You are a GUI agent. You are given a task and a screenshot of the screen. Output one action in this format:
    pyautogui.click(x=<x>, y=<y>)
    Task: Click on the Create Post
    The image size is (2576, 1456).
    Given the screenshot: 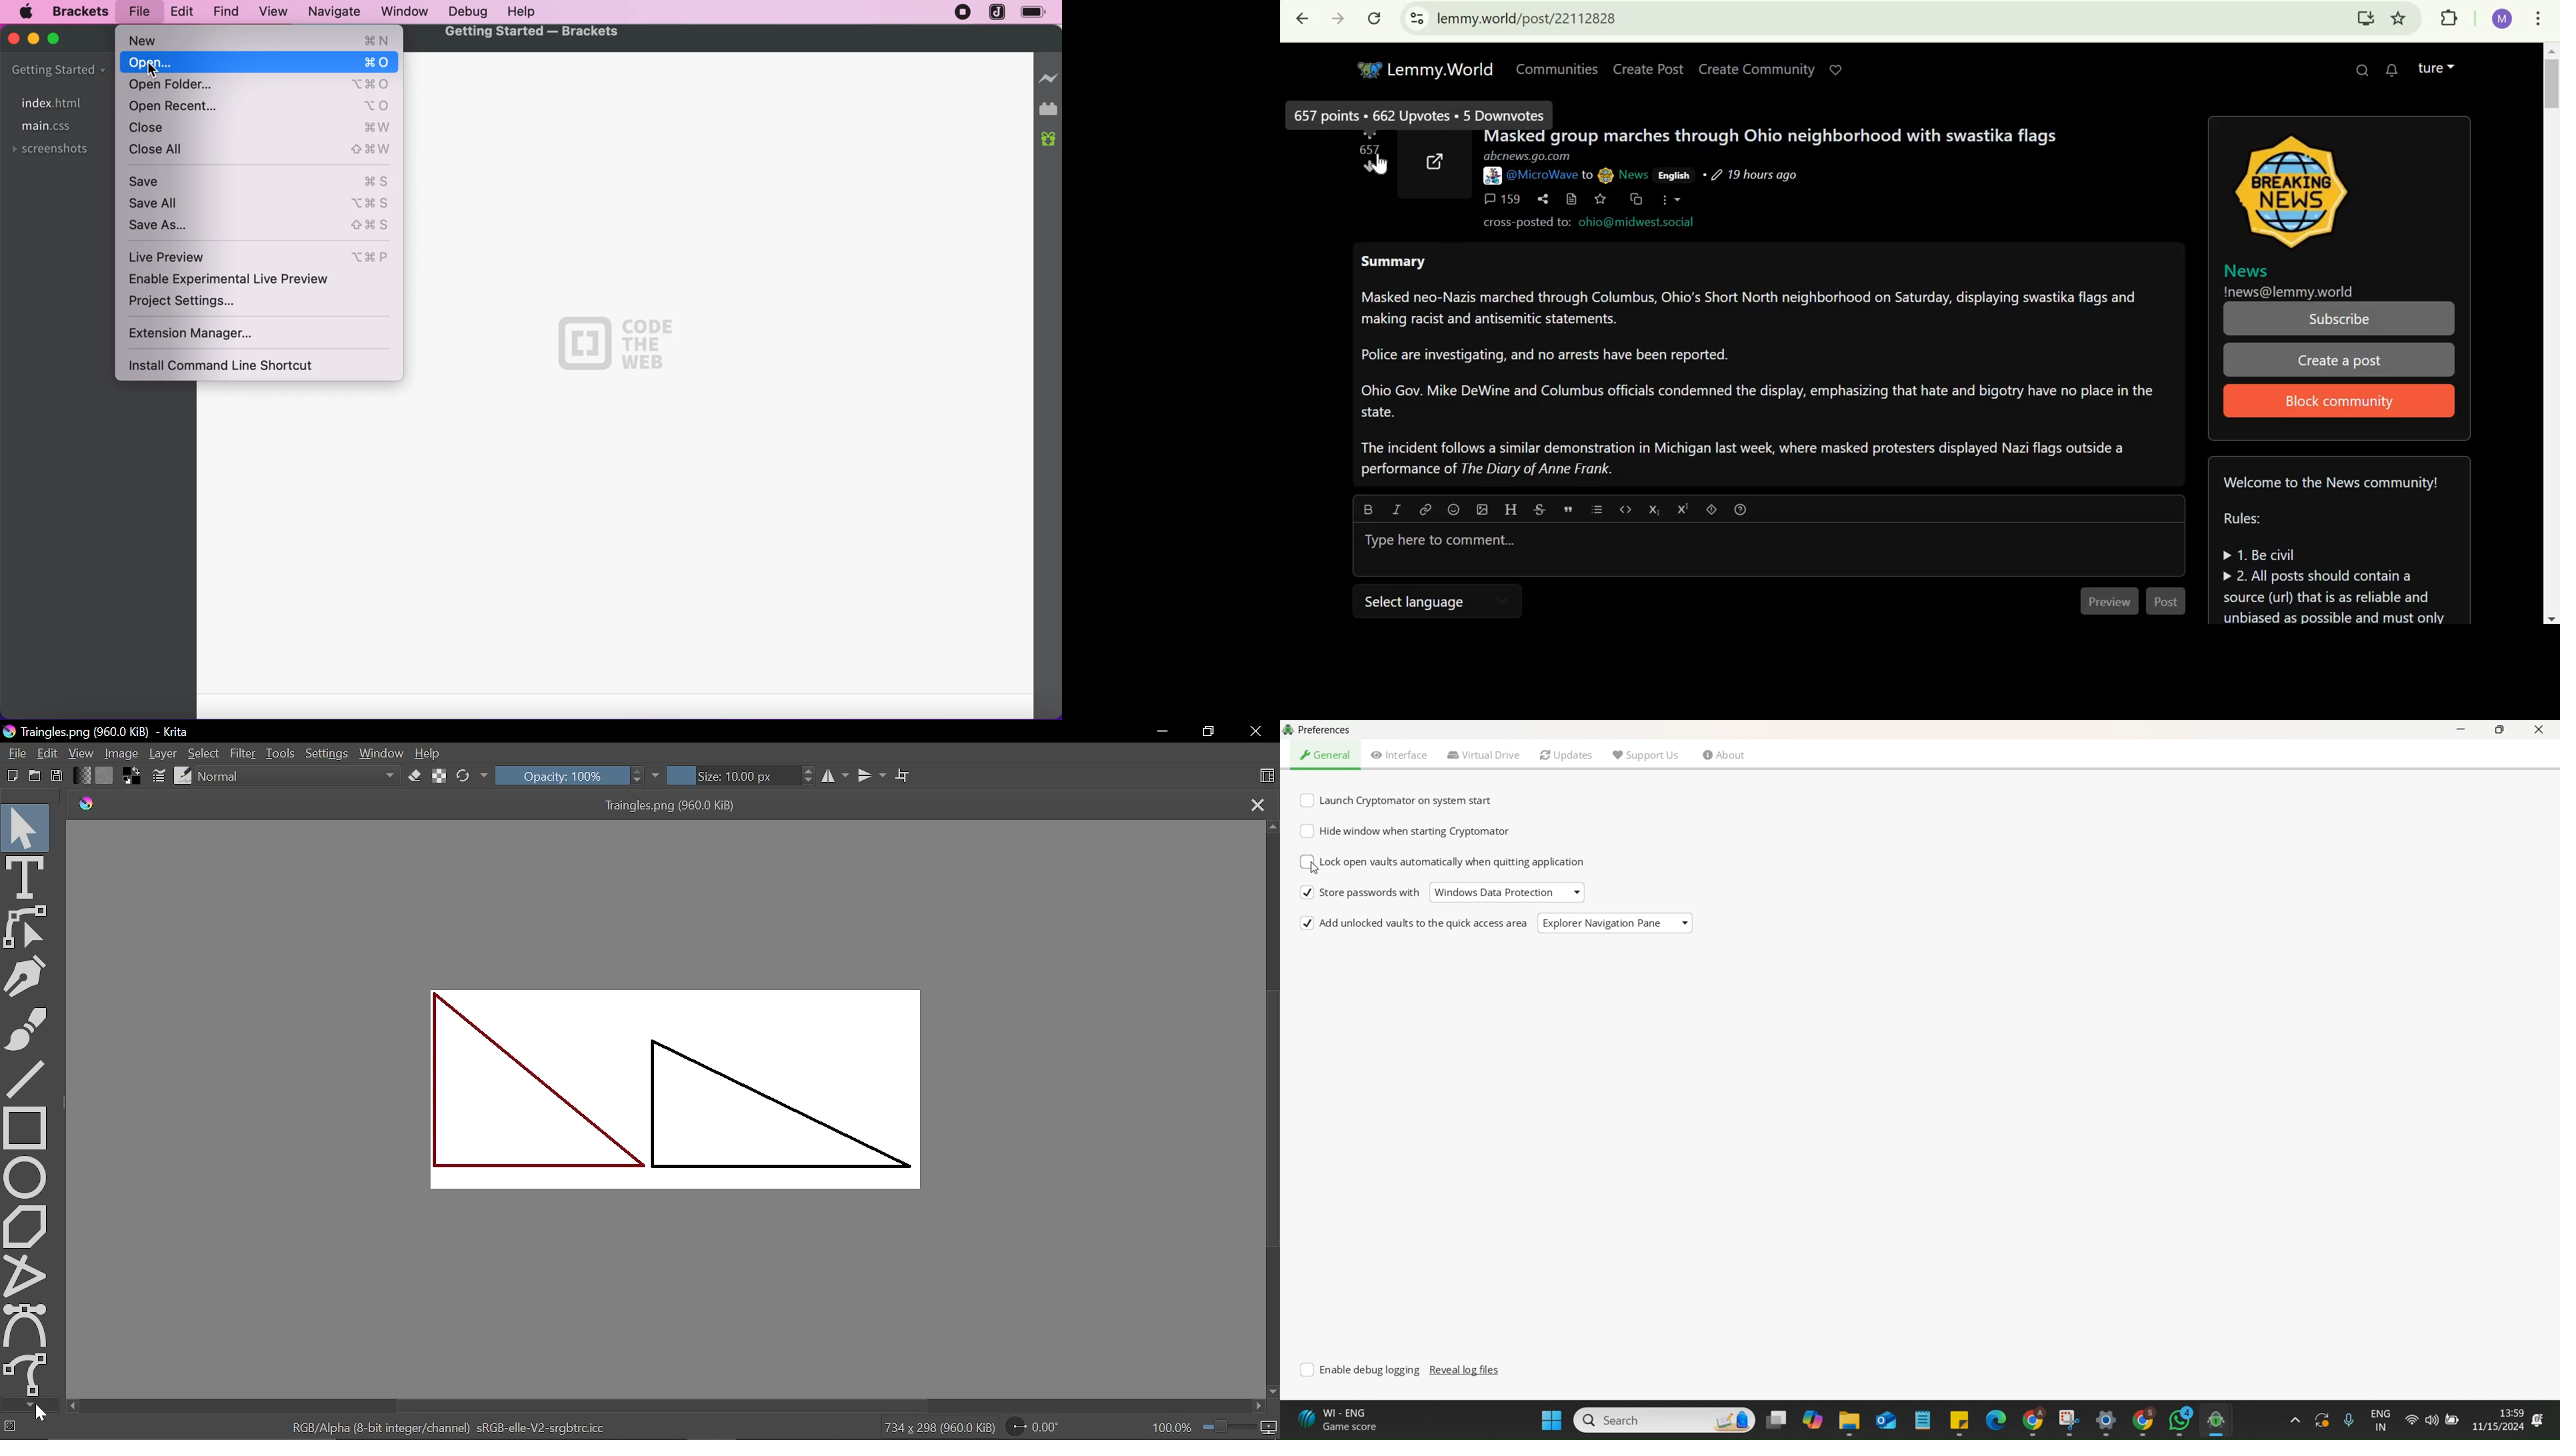 What is the action you would take?
    pyautogui.click(x=1650, y=68)
    